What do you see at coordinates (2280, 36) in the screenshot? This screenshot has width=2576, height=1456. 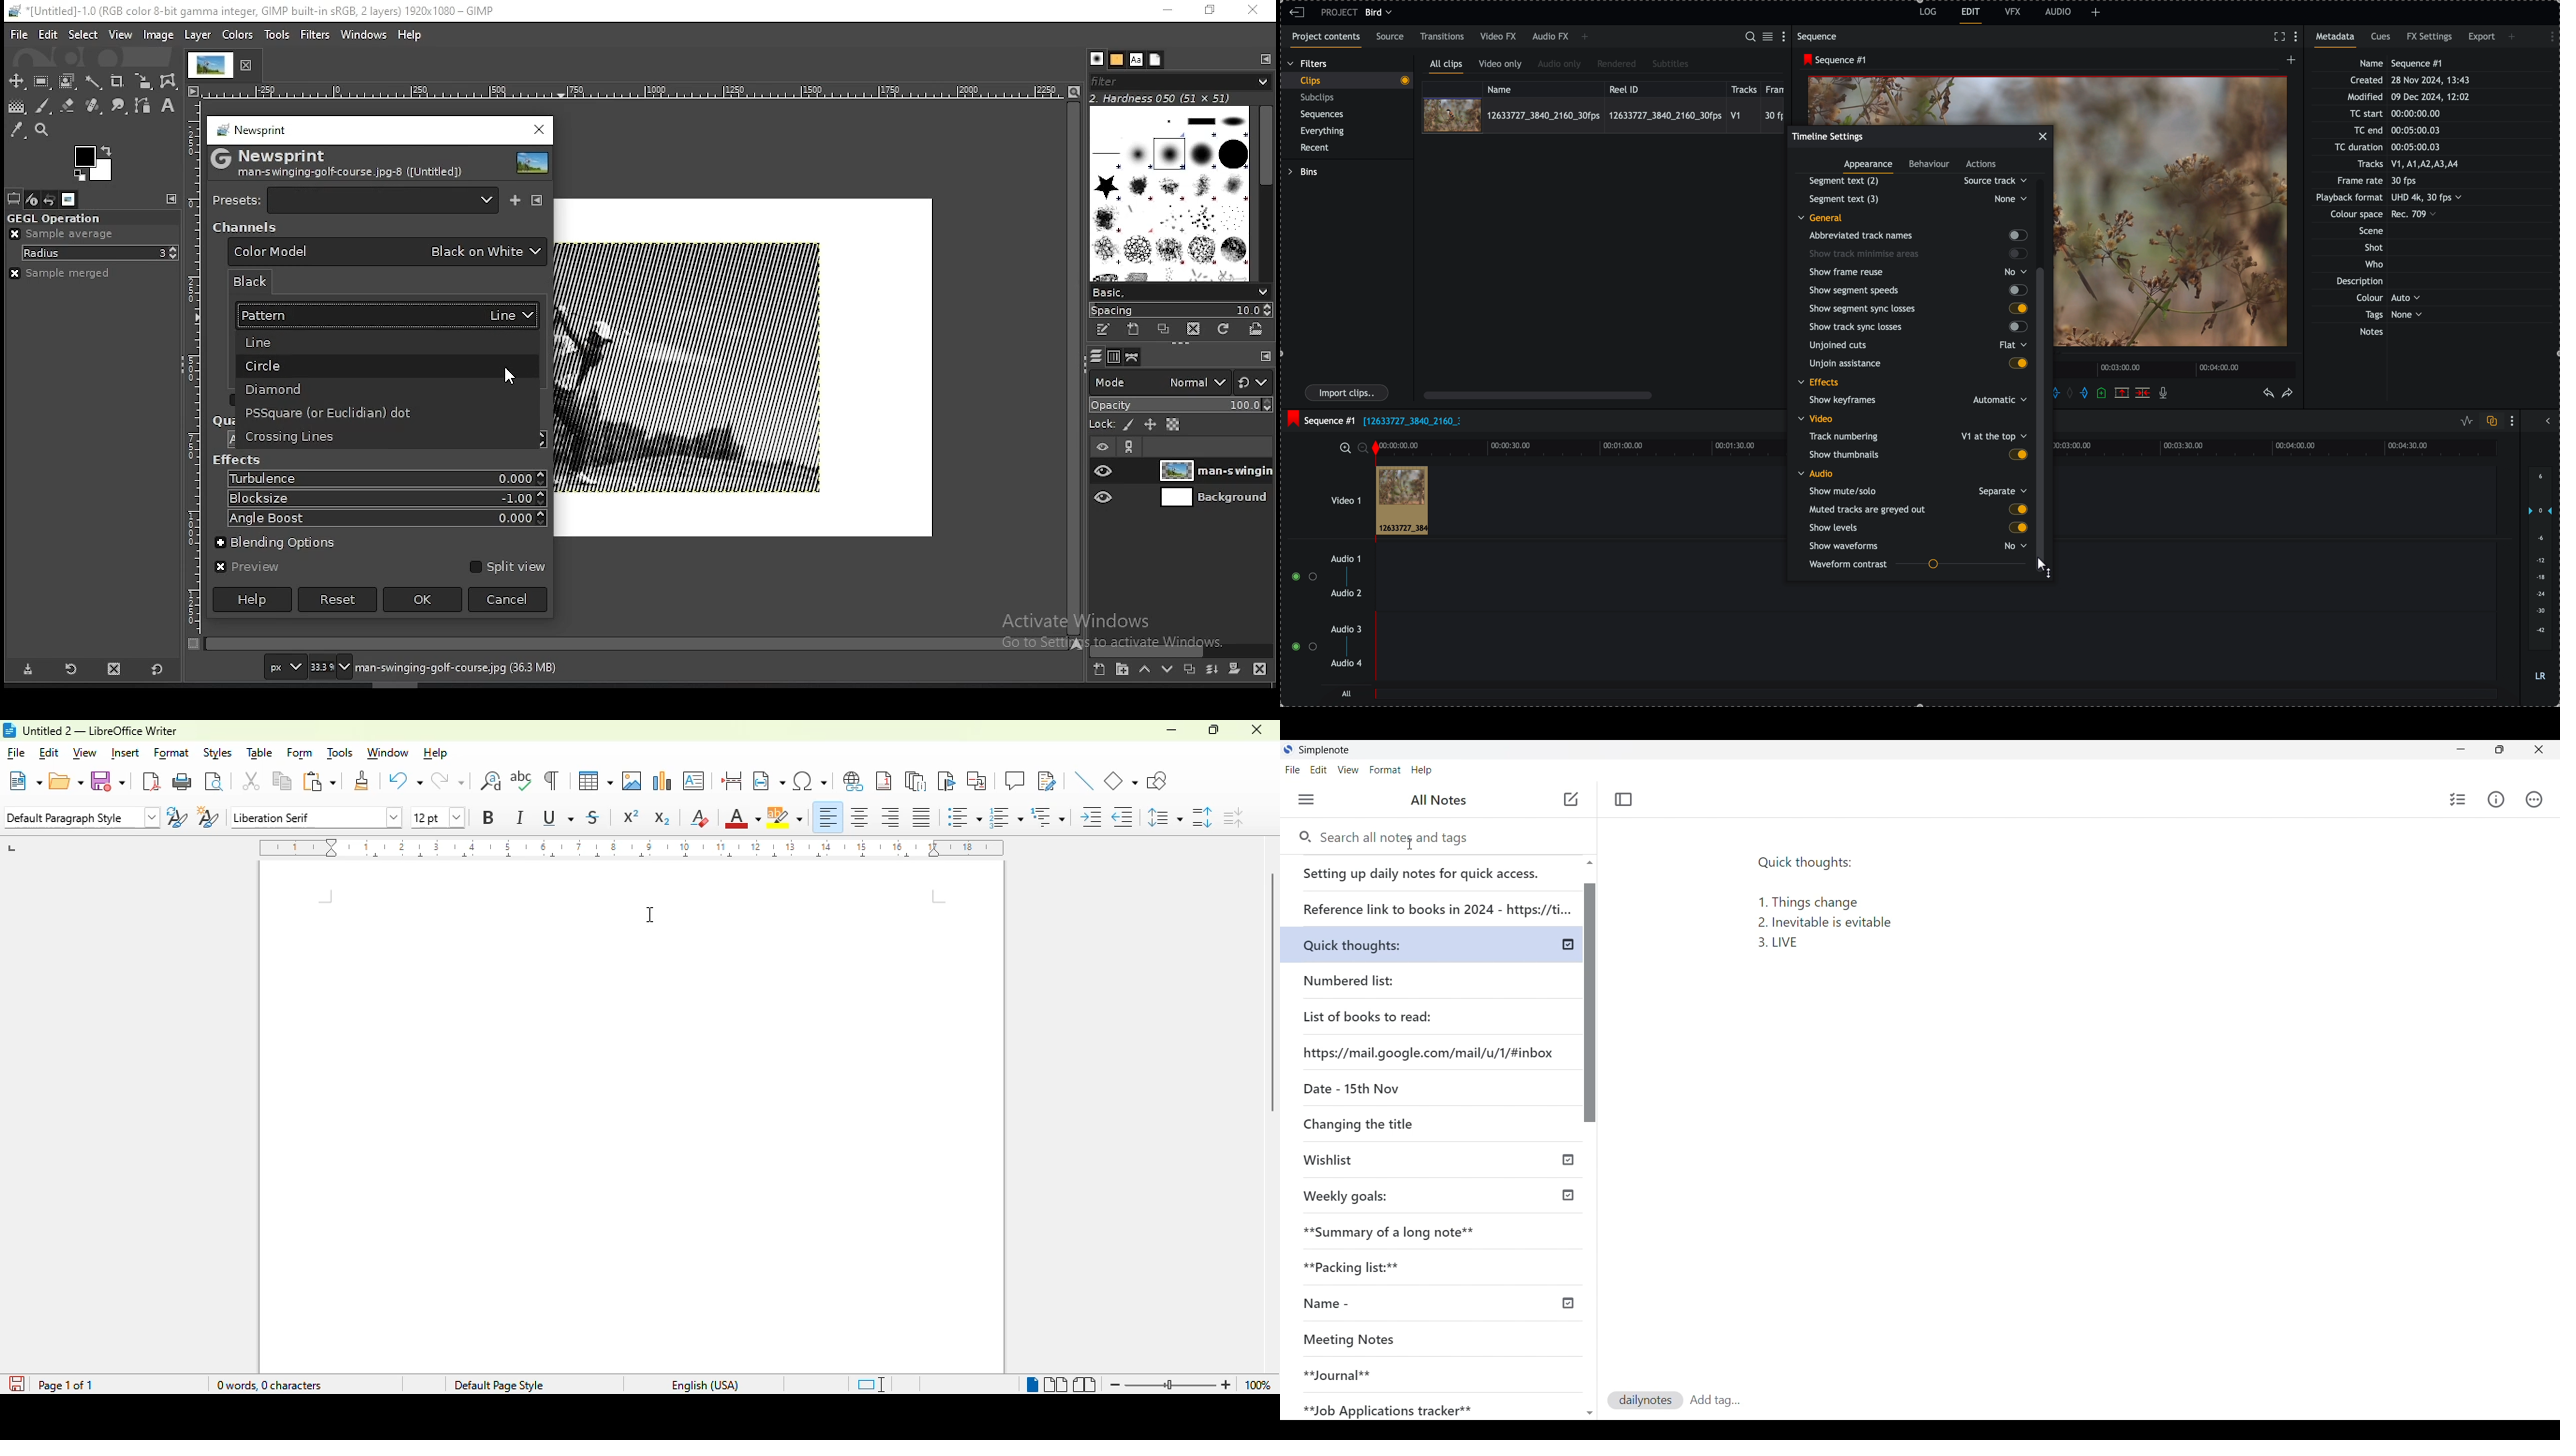 I see `fullscreen` at bounding box center [2280, 36].